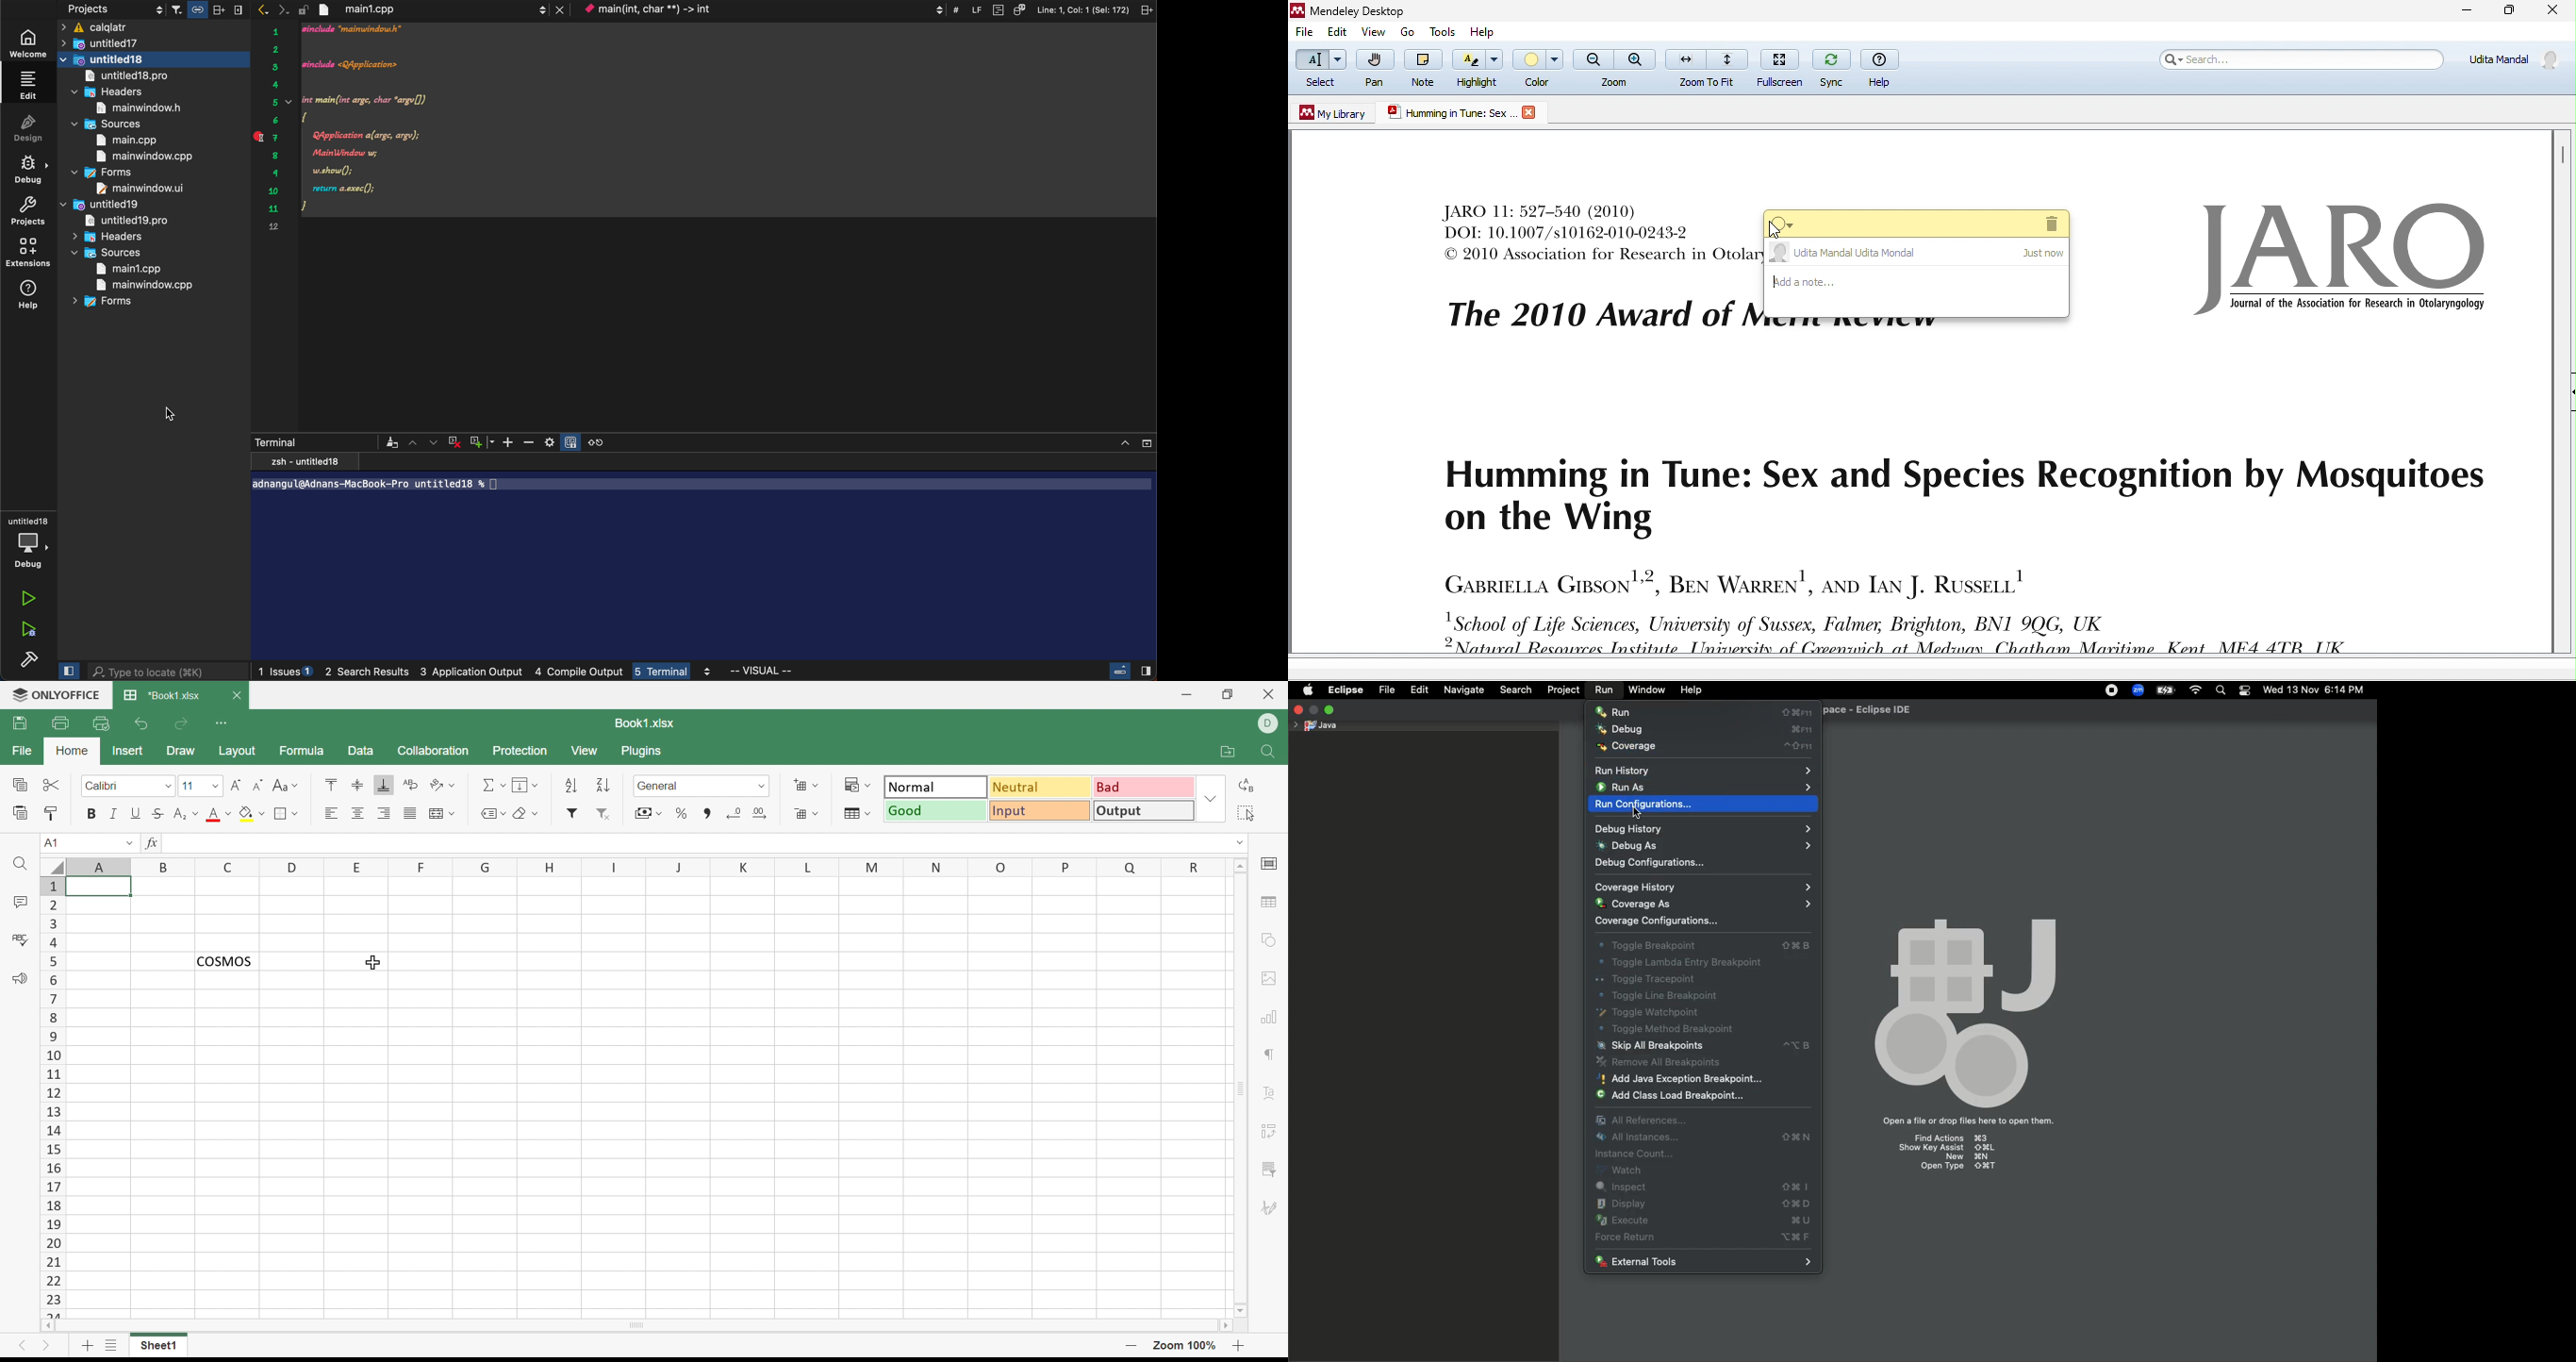 The width and height of the screenshot is (2576, 1372). What do you see at coordinates (1920, 294) in the screenshot?
I see `add a note` at bounding box center [1920, 294].